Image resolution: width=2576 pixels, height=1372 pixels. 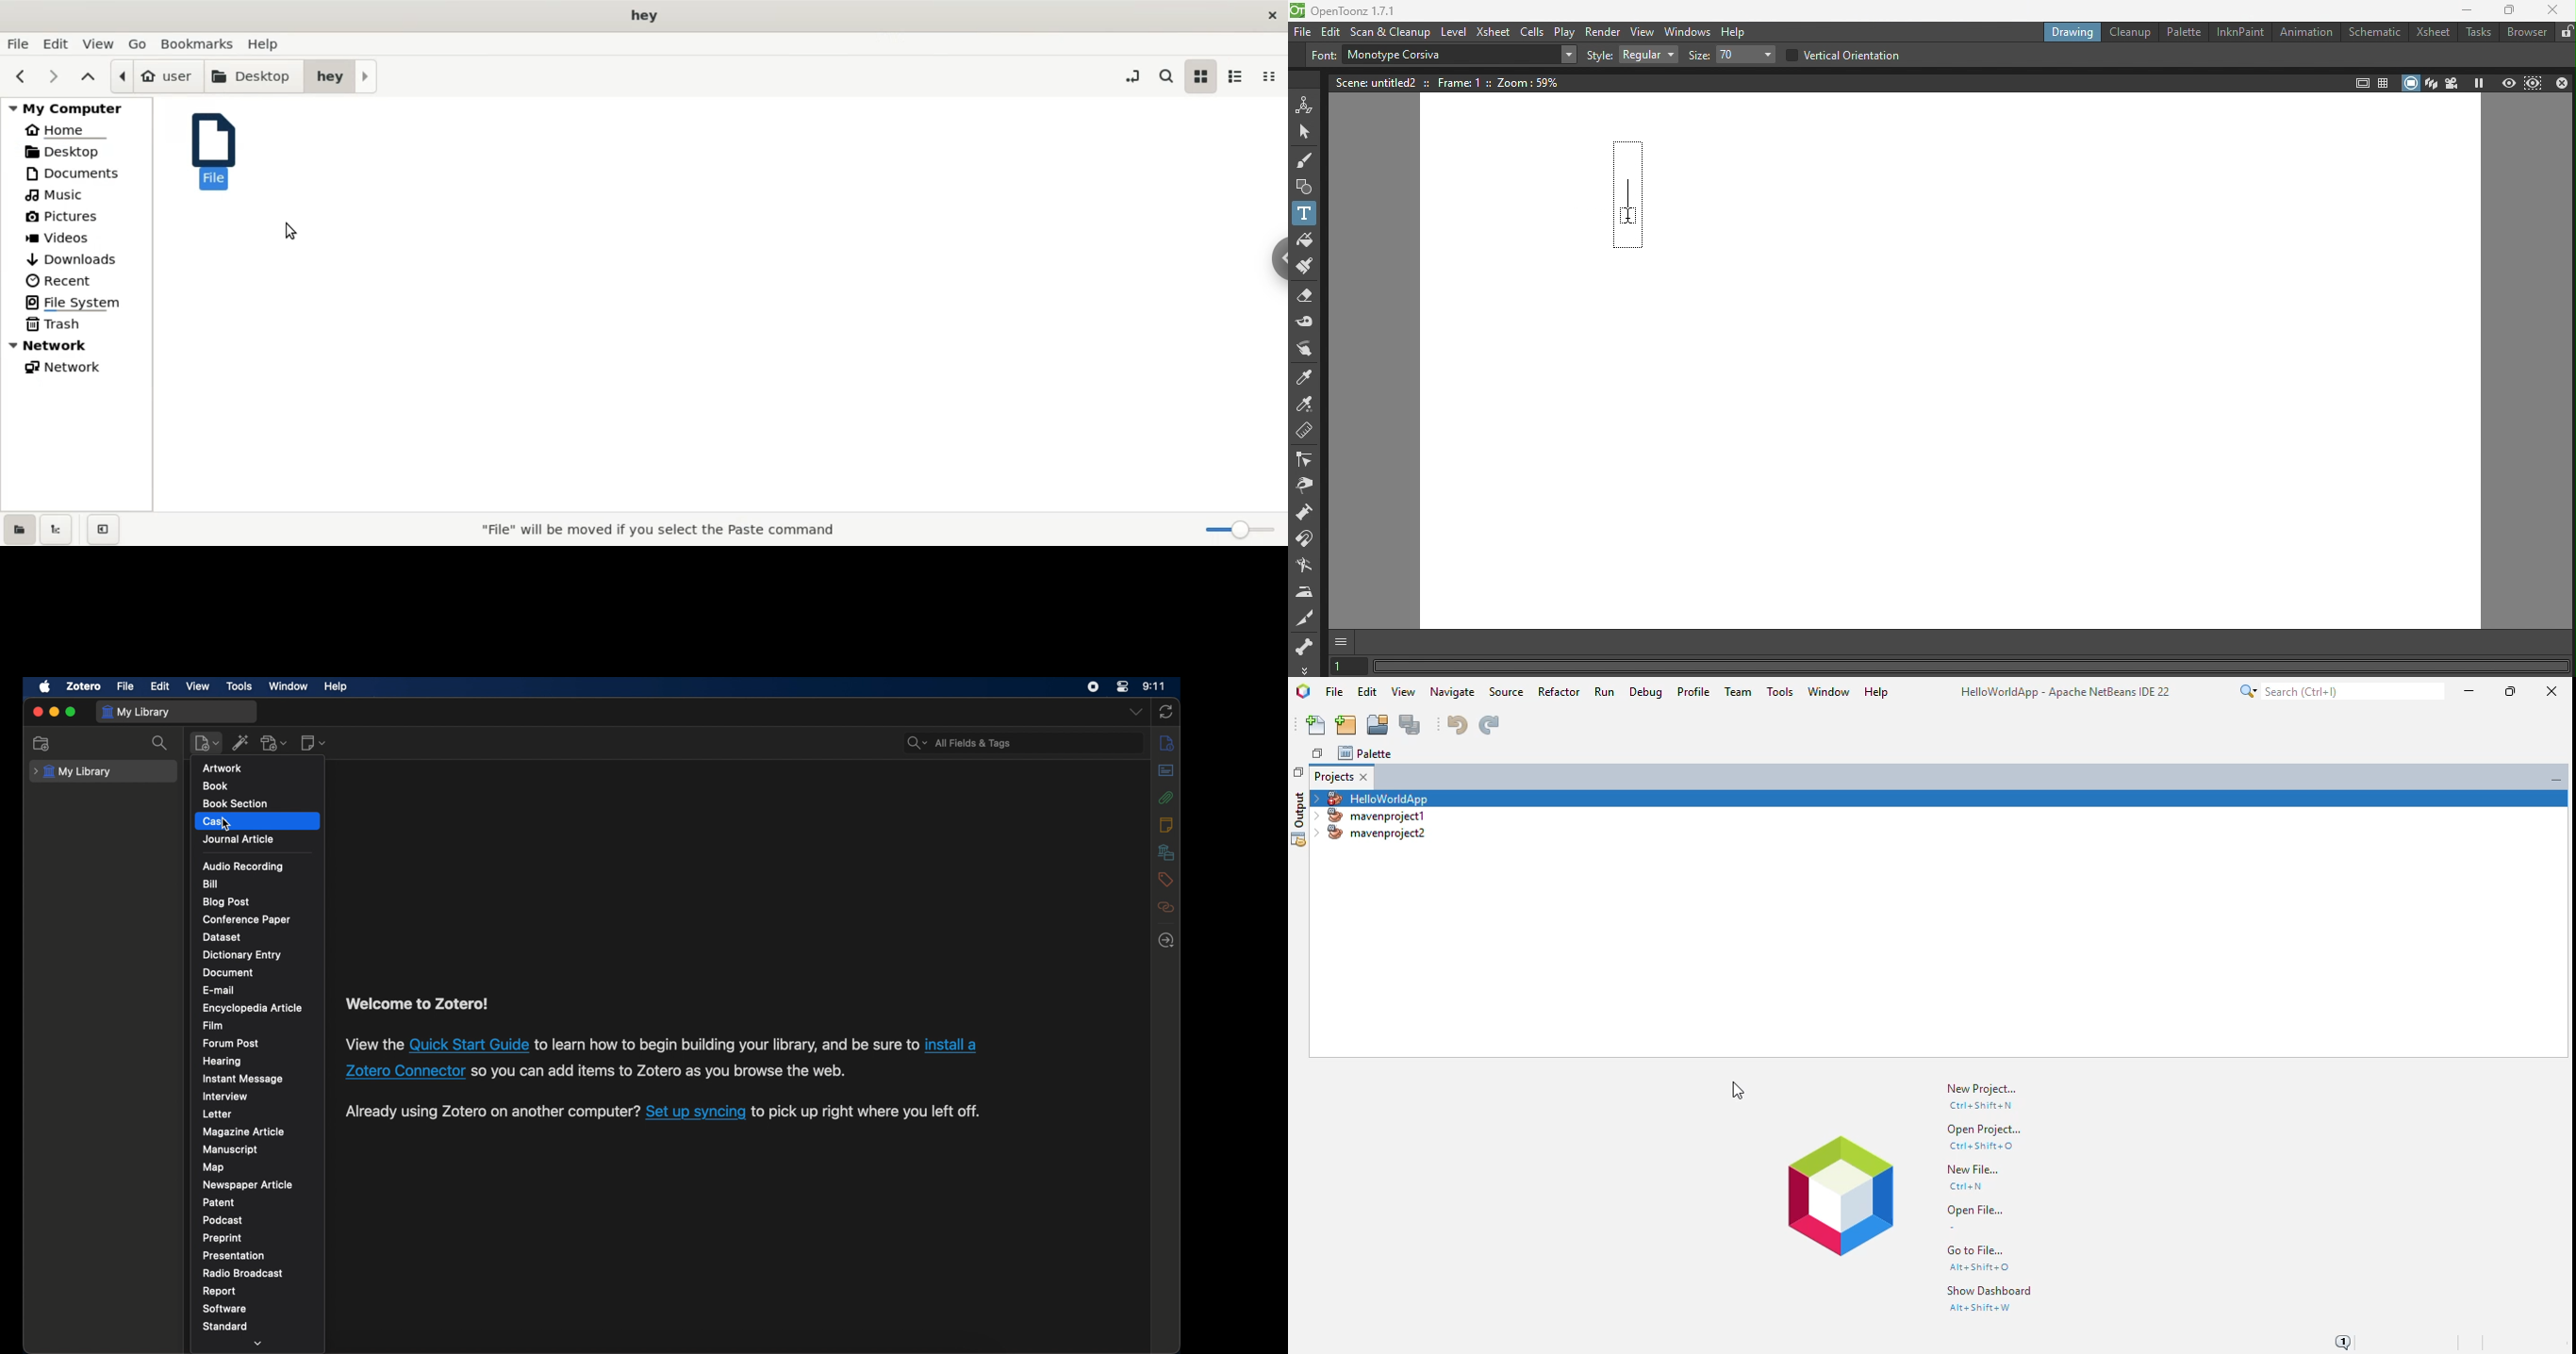 What do you see at coordinates (233, 1043) in the screenshot?
I see `forum post` at bounding box center [233, 1043].